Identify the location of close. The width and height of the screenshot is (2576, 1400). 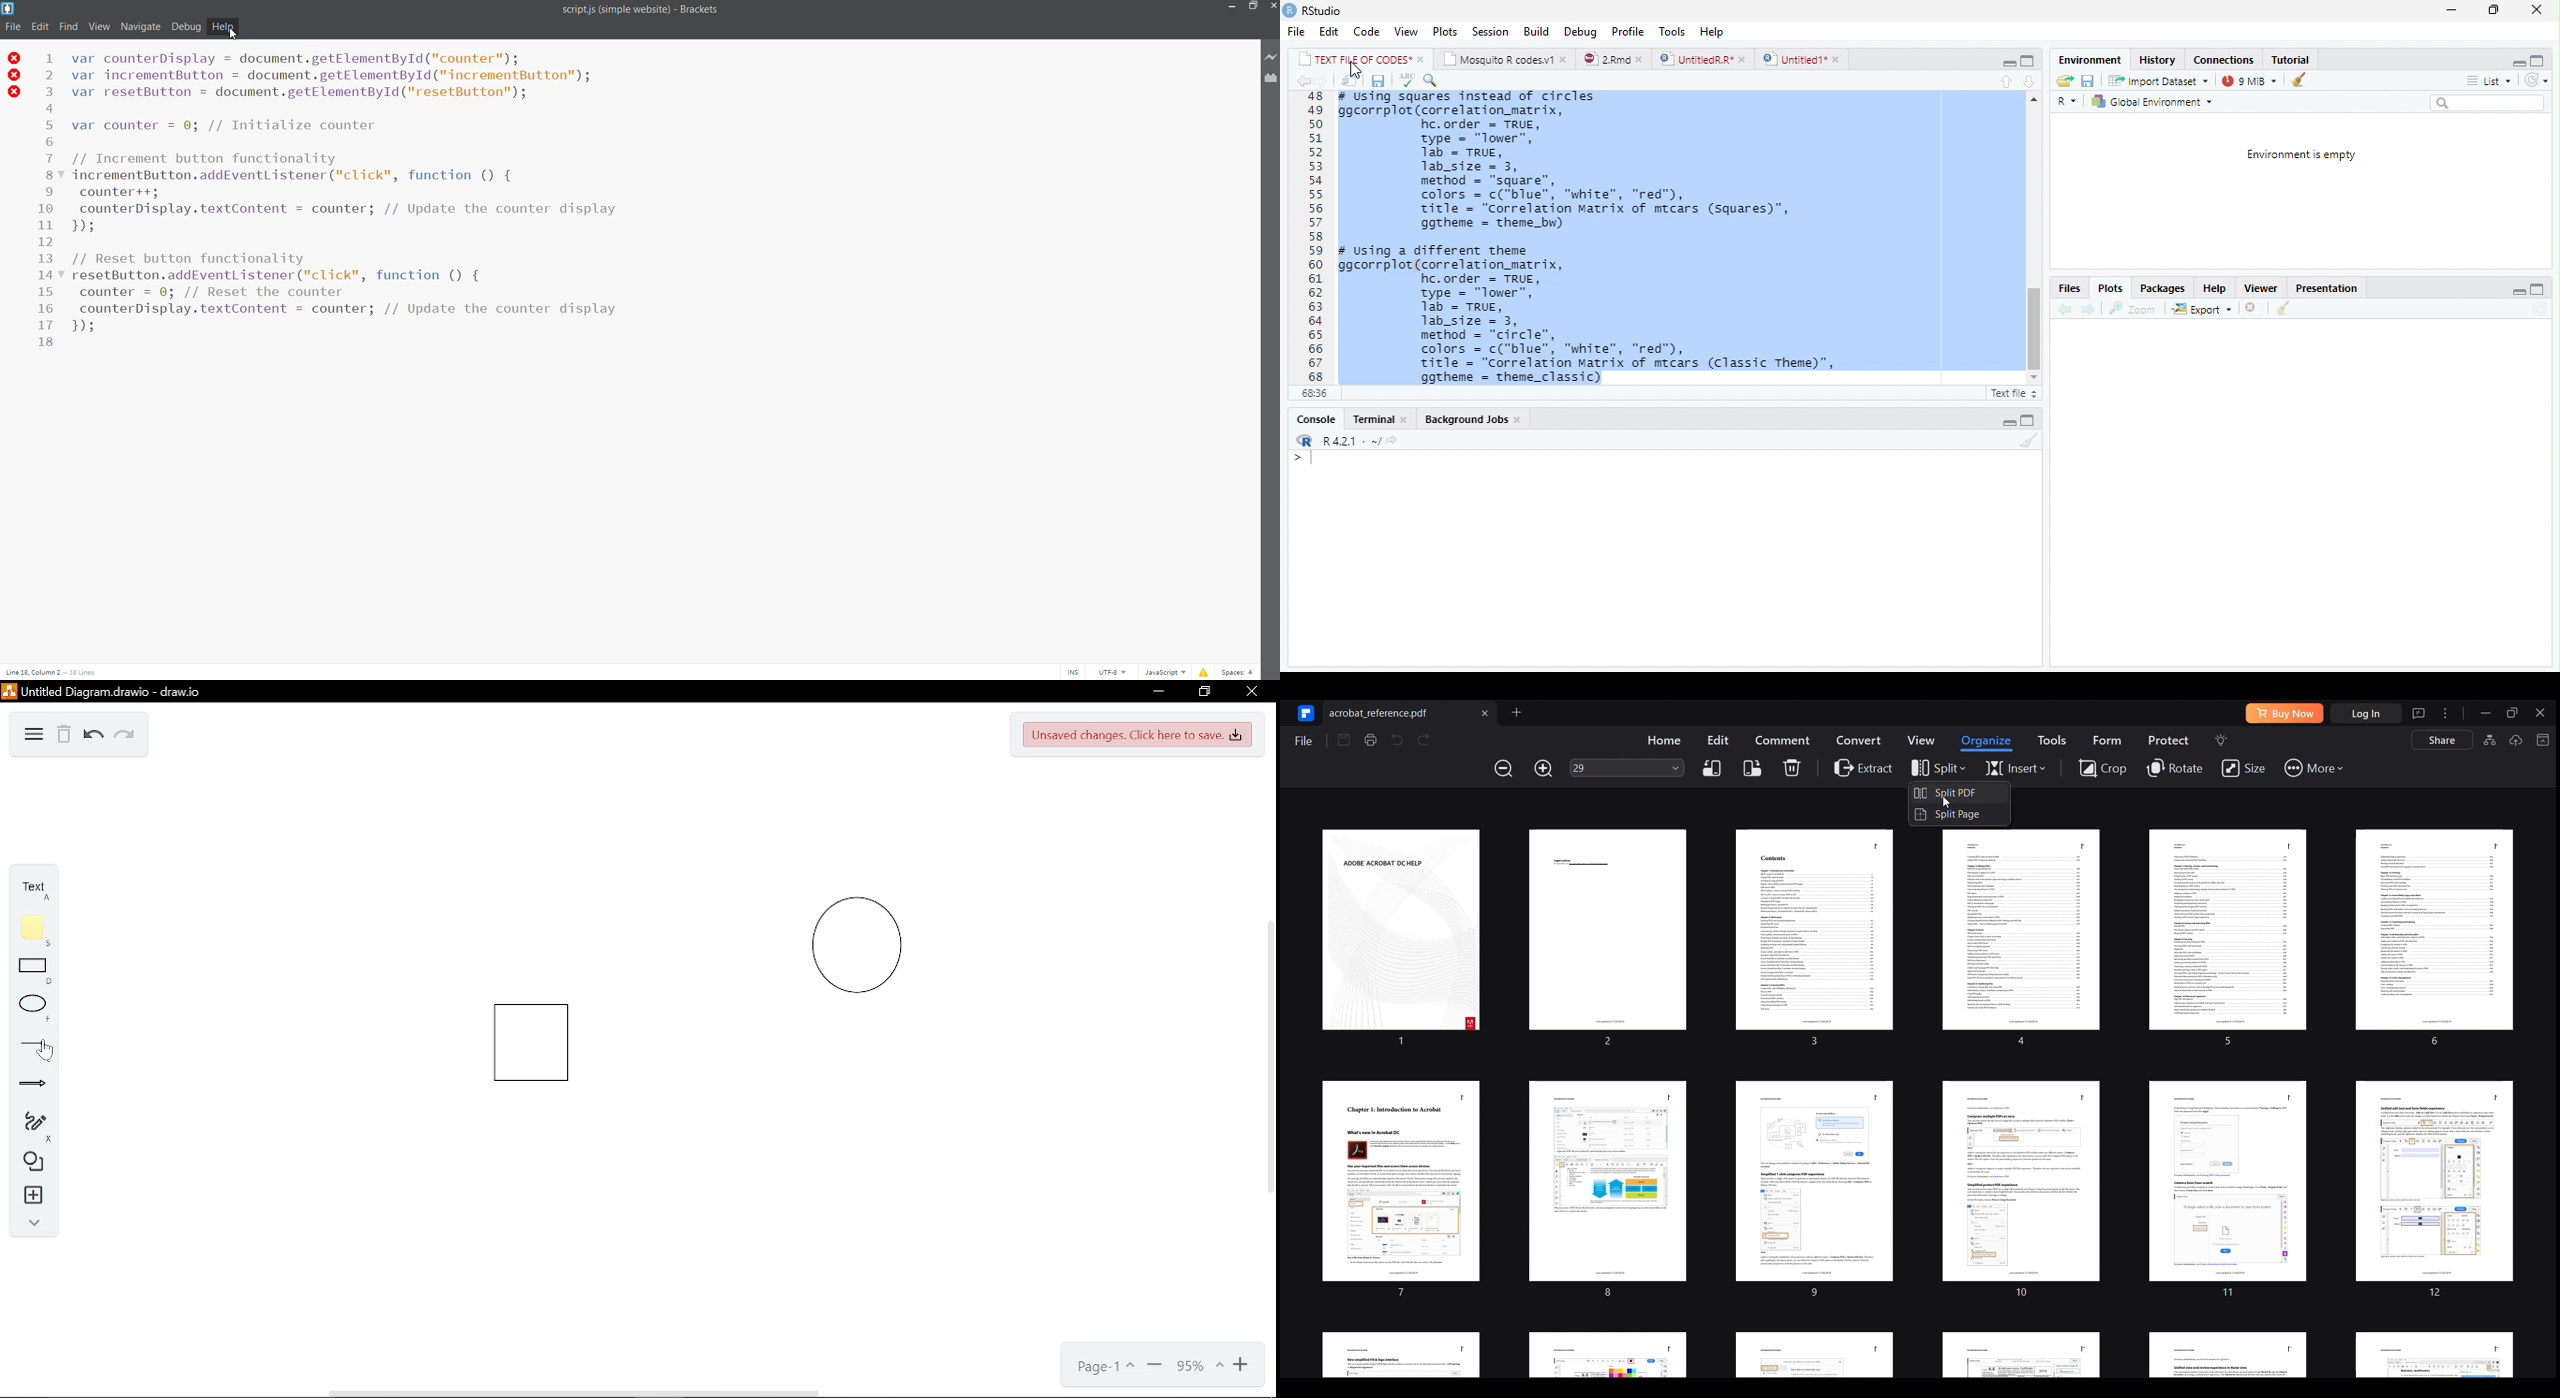
(2533, 9).